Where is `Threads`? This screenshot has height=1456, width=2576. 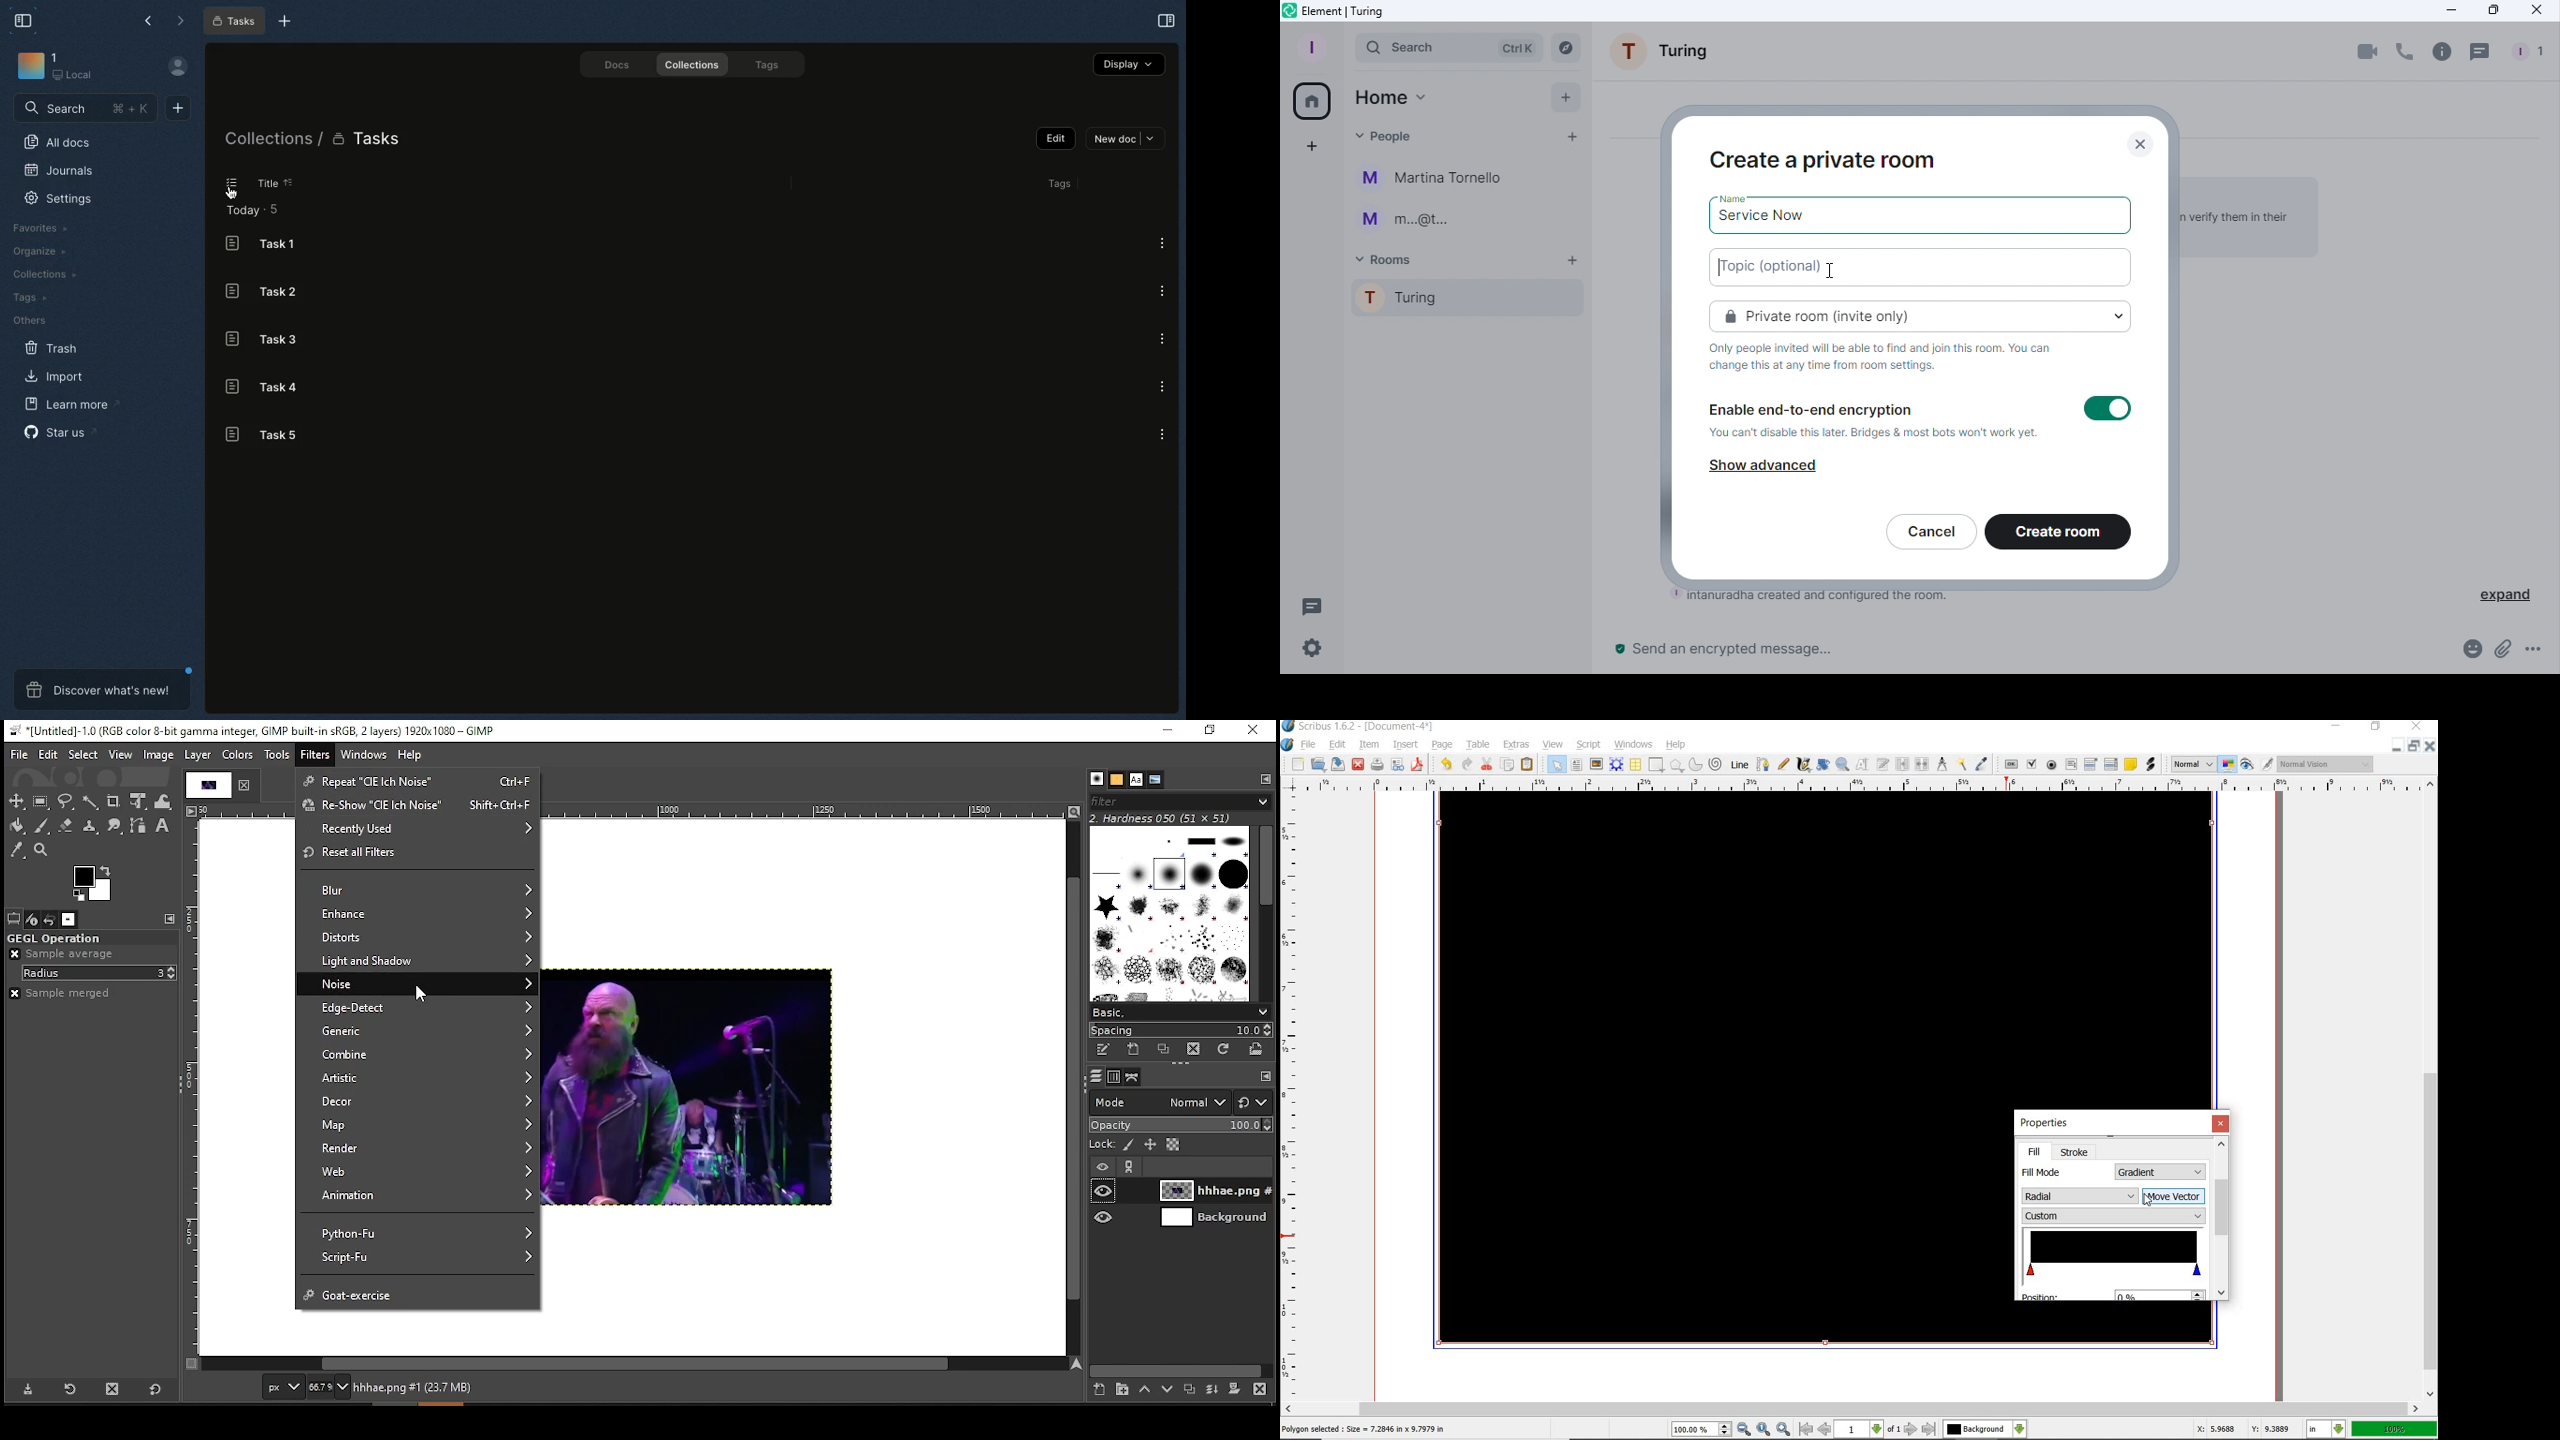 Threads is located at coordinates (1308, 604).